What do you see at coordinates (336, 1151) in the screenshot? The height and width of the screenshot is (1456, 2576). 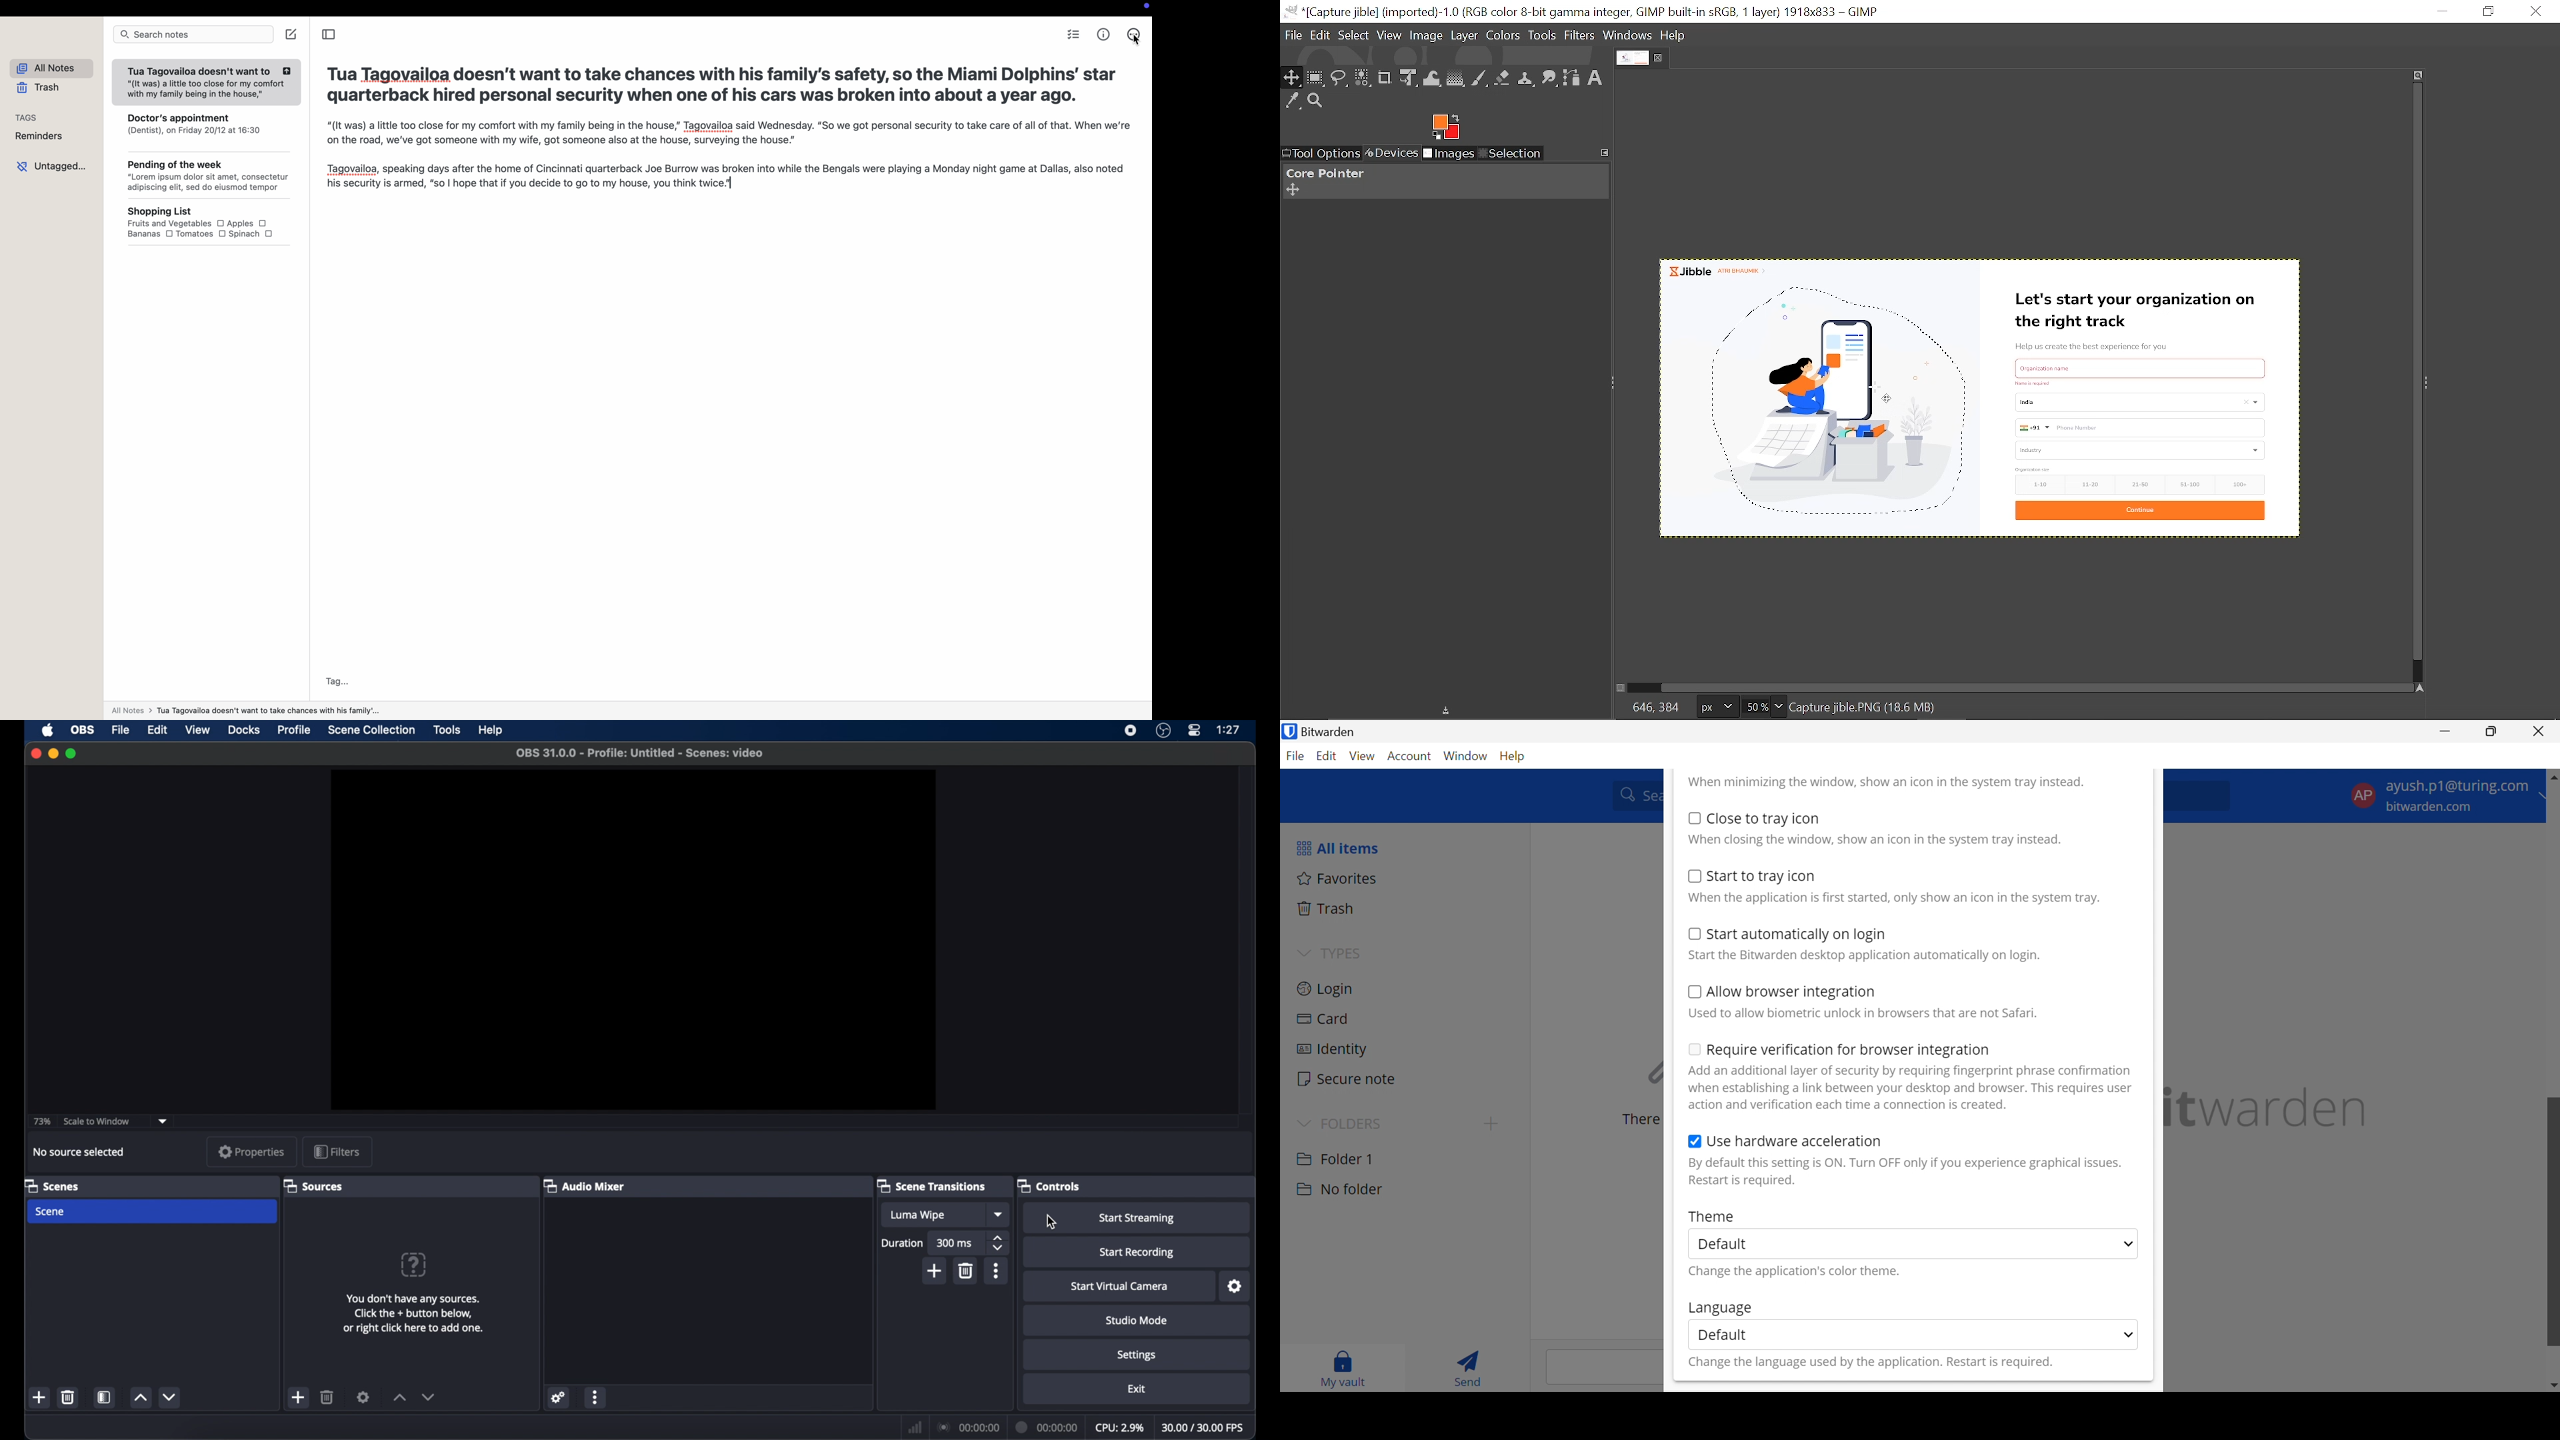 I see `filters` at bounding box center [336, 1151].